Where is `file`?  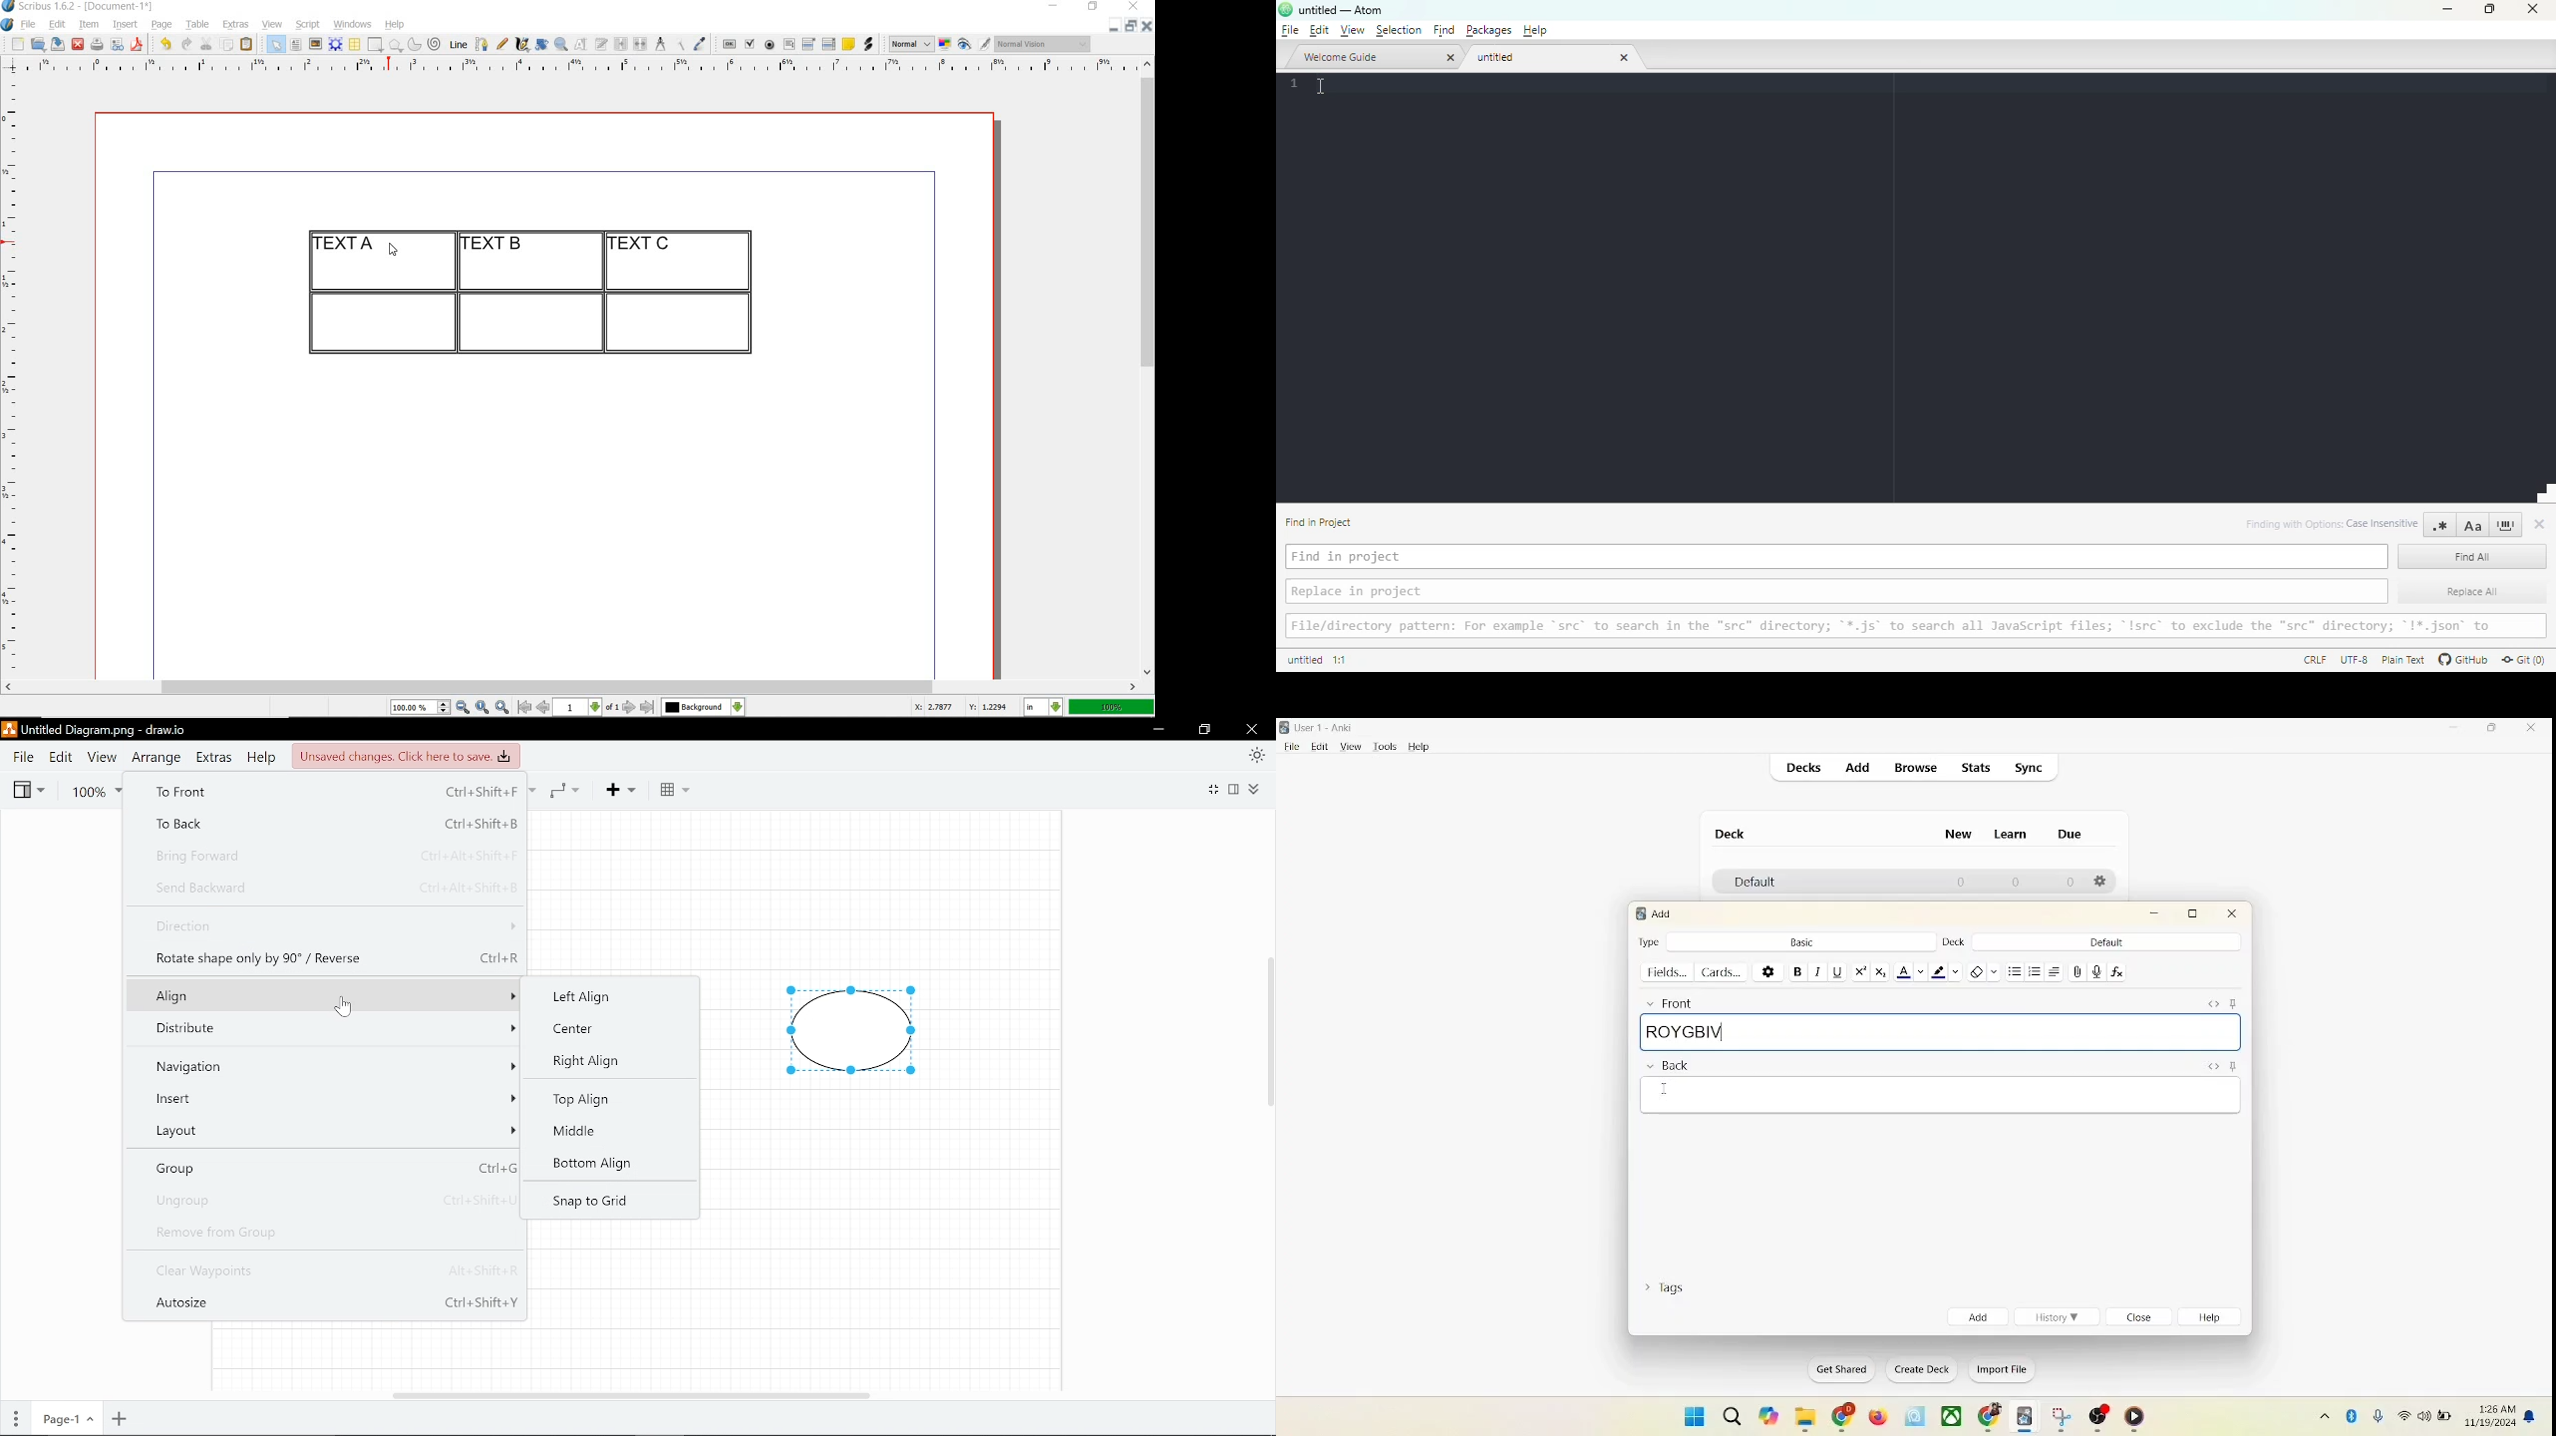 file is located at coordinates (1289, 747).